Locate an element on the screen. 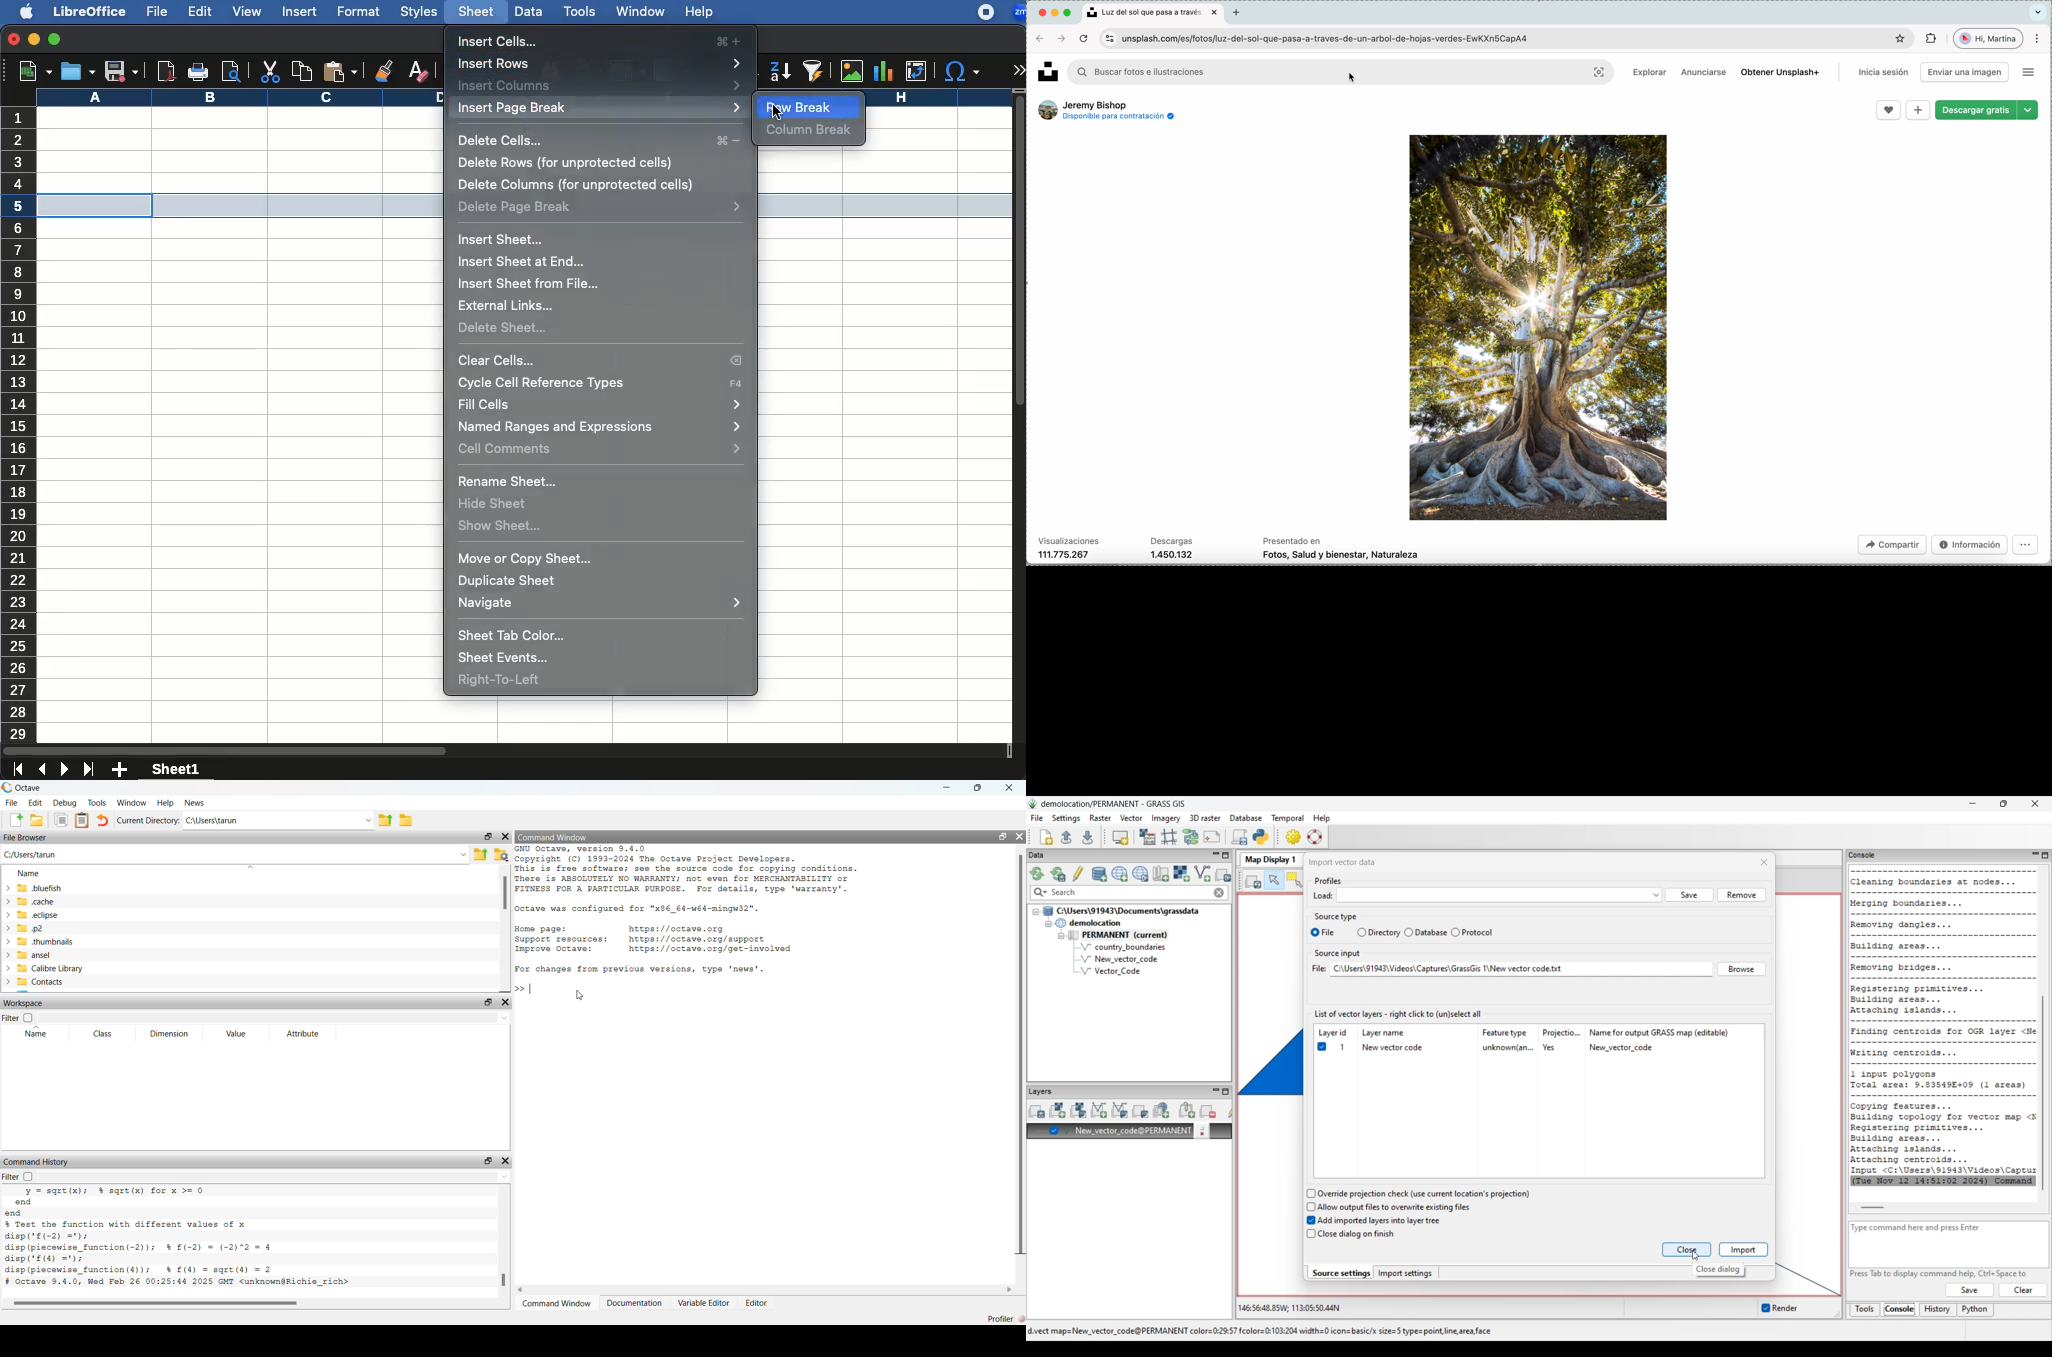 The width and height of the screenshot is (2072, 1372). explore is located at coordinates (1647, 73).